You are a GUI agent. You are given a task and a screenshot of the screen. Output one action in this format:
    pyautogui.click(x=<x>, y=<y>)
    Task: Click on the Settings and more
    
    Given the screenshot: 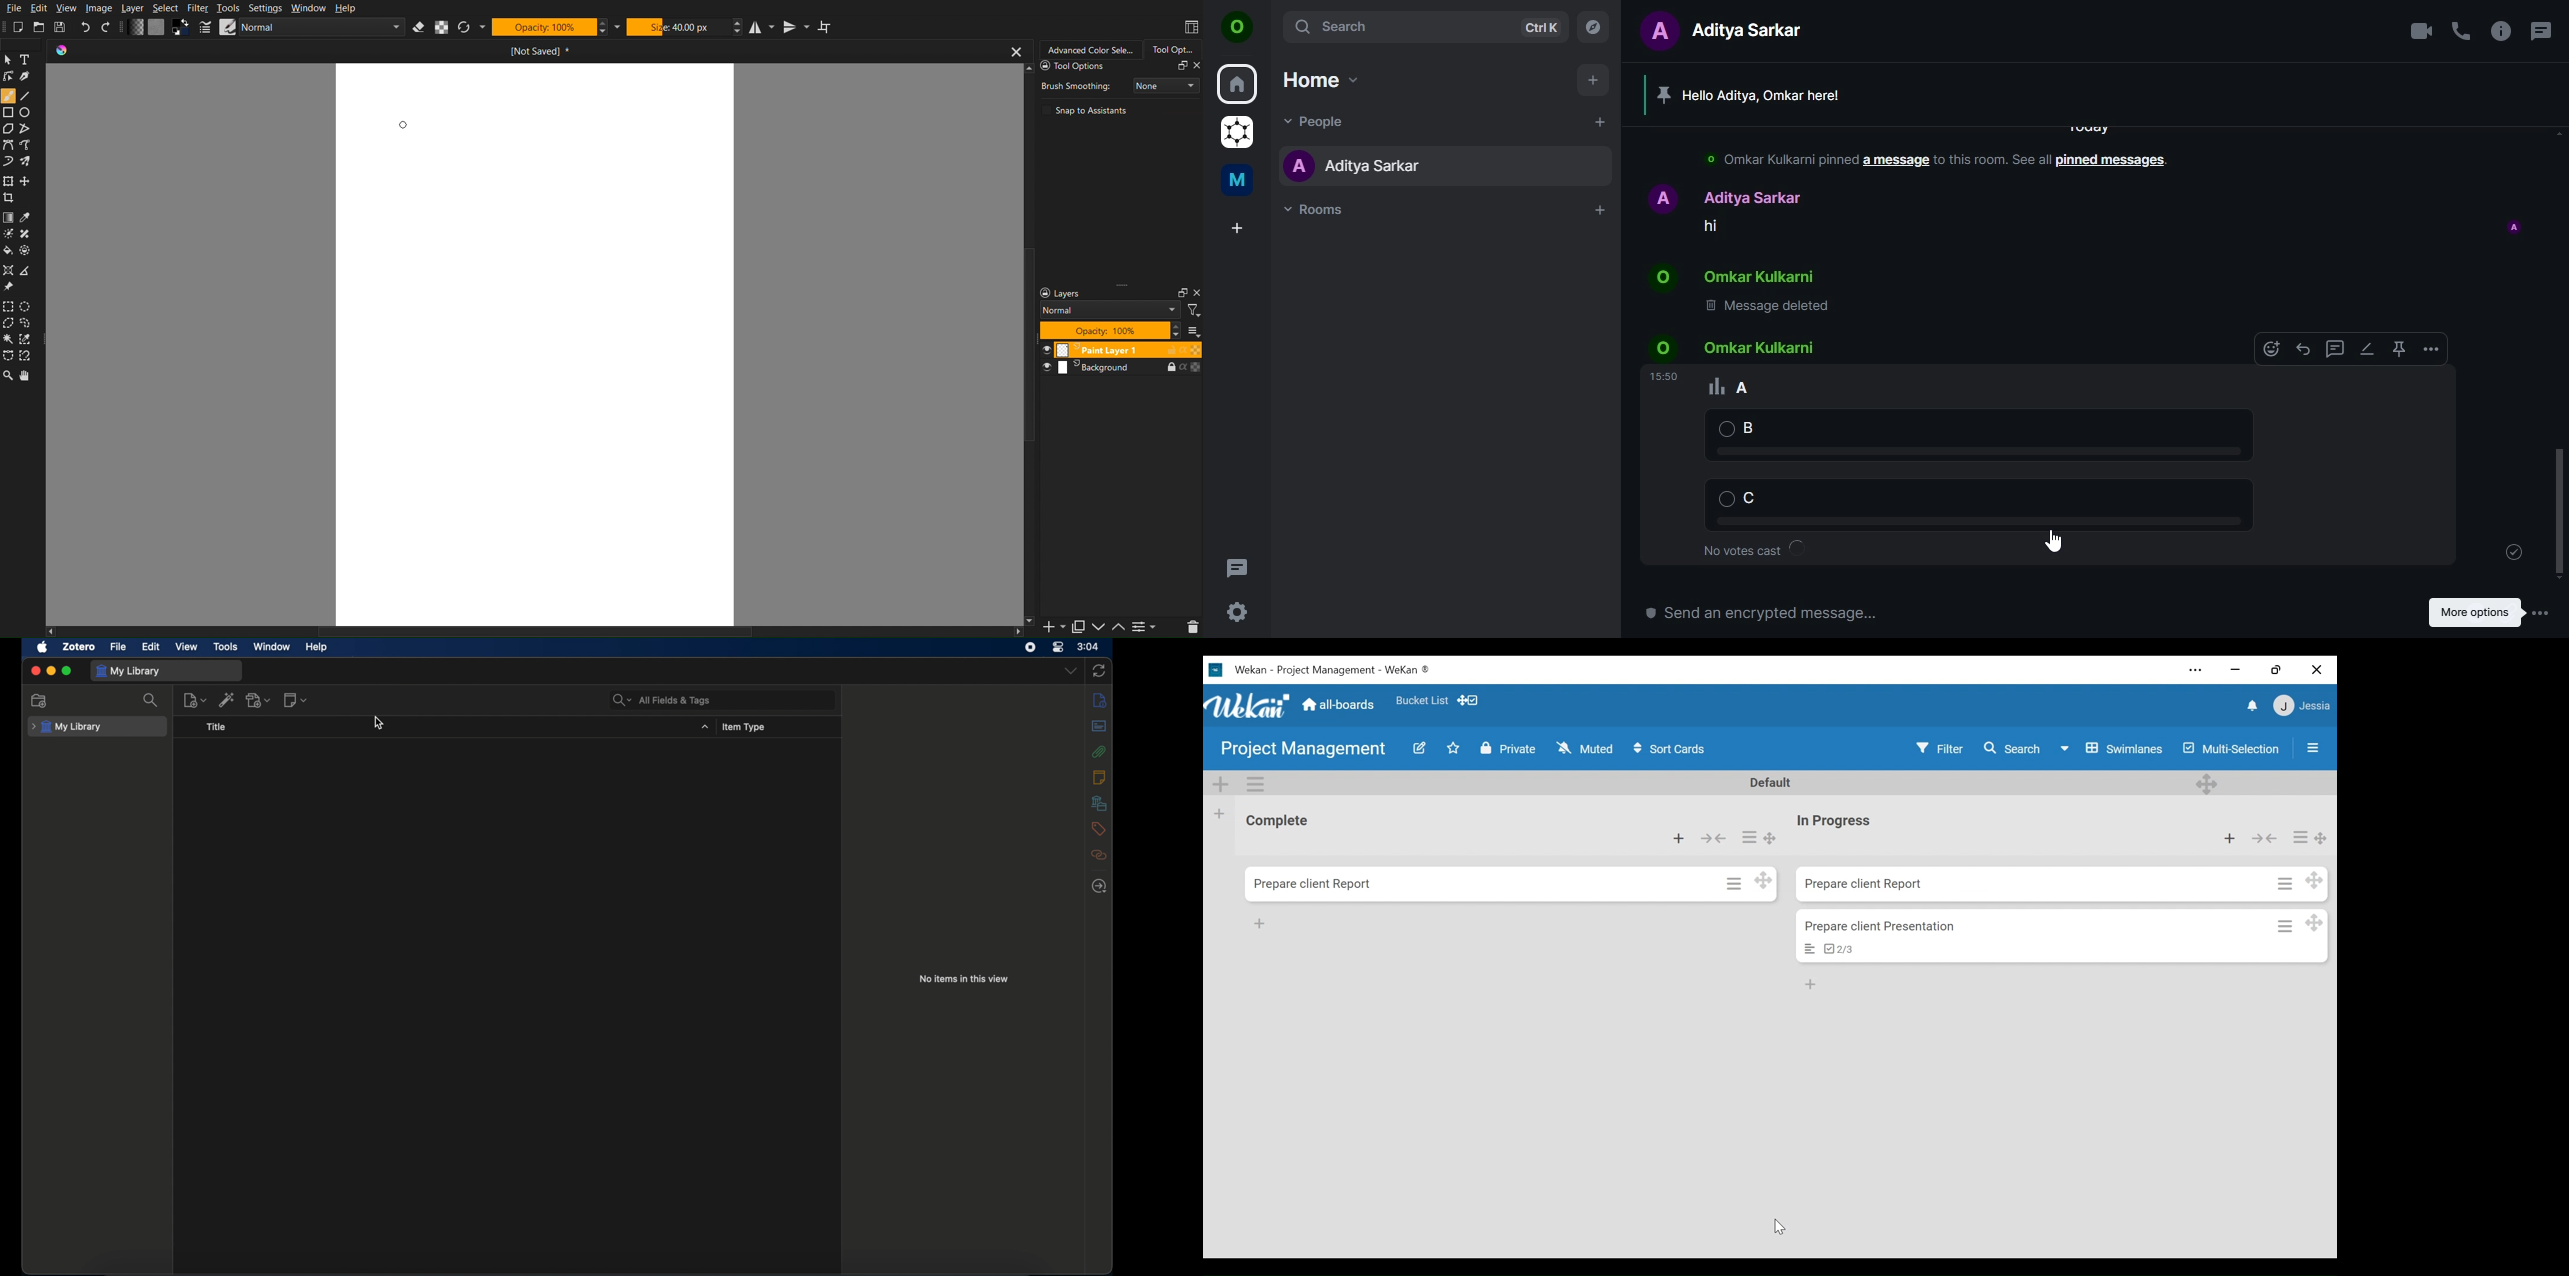 What is the action you would take?
    pyautogui.click(x=2196, y=671)
    